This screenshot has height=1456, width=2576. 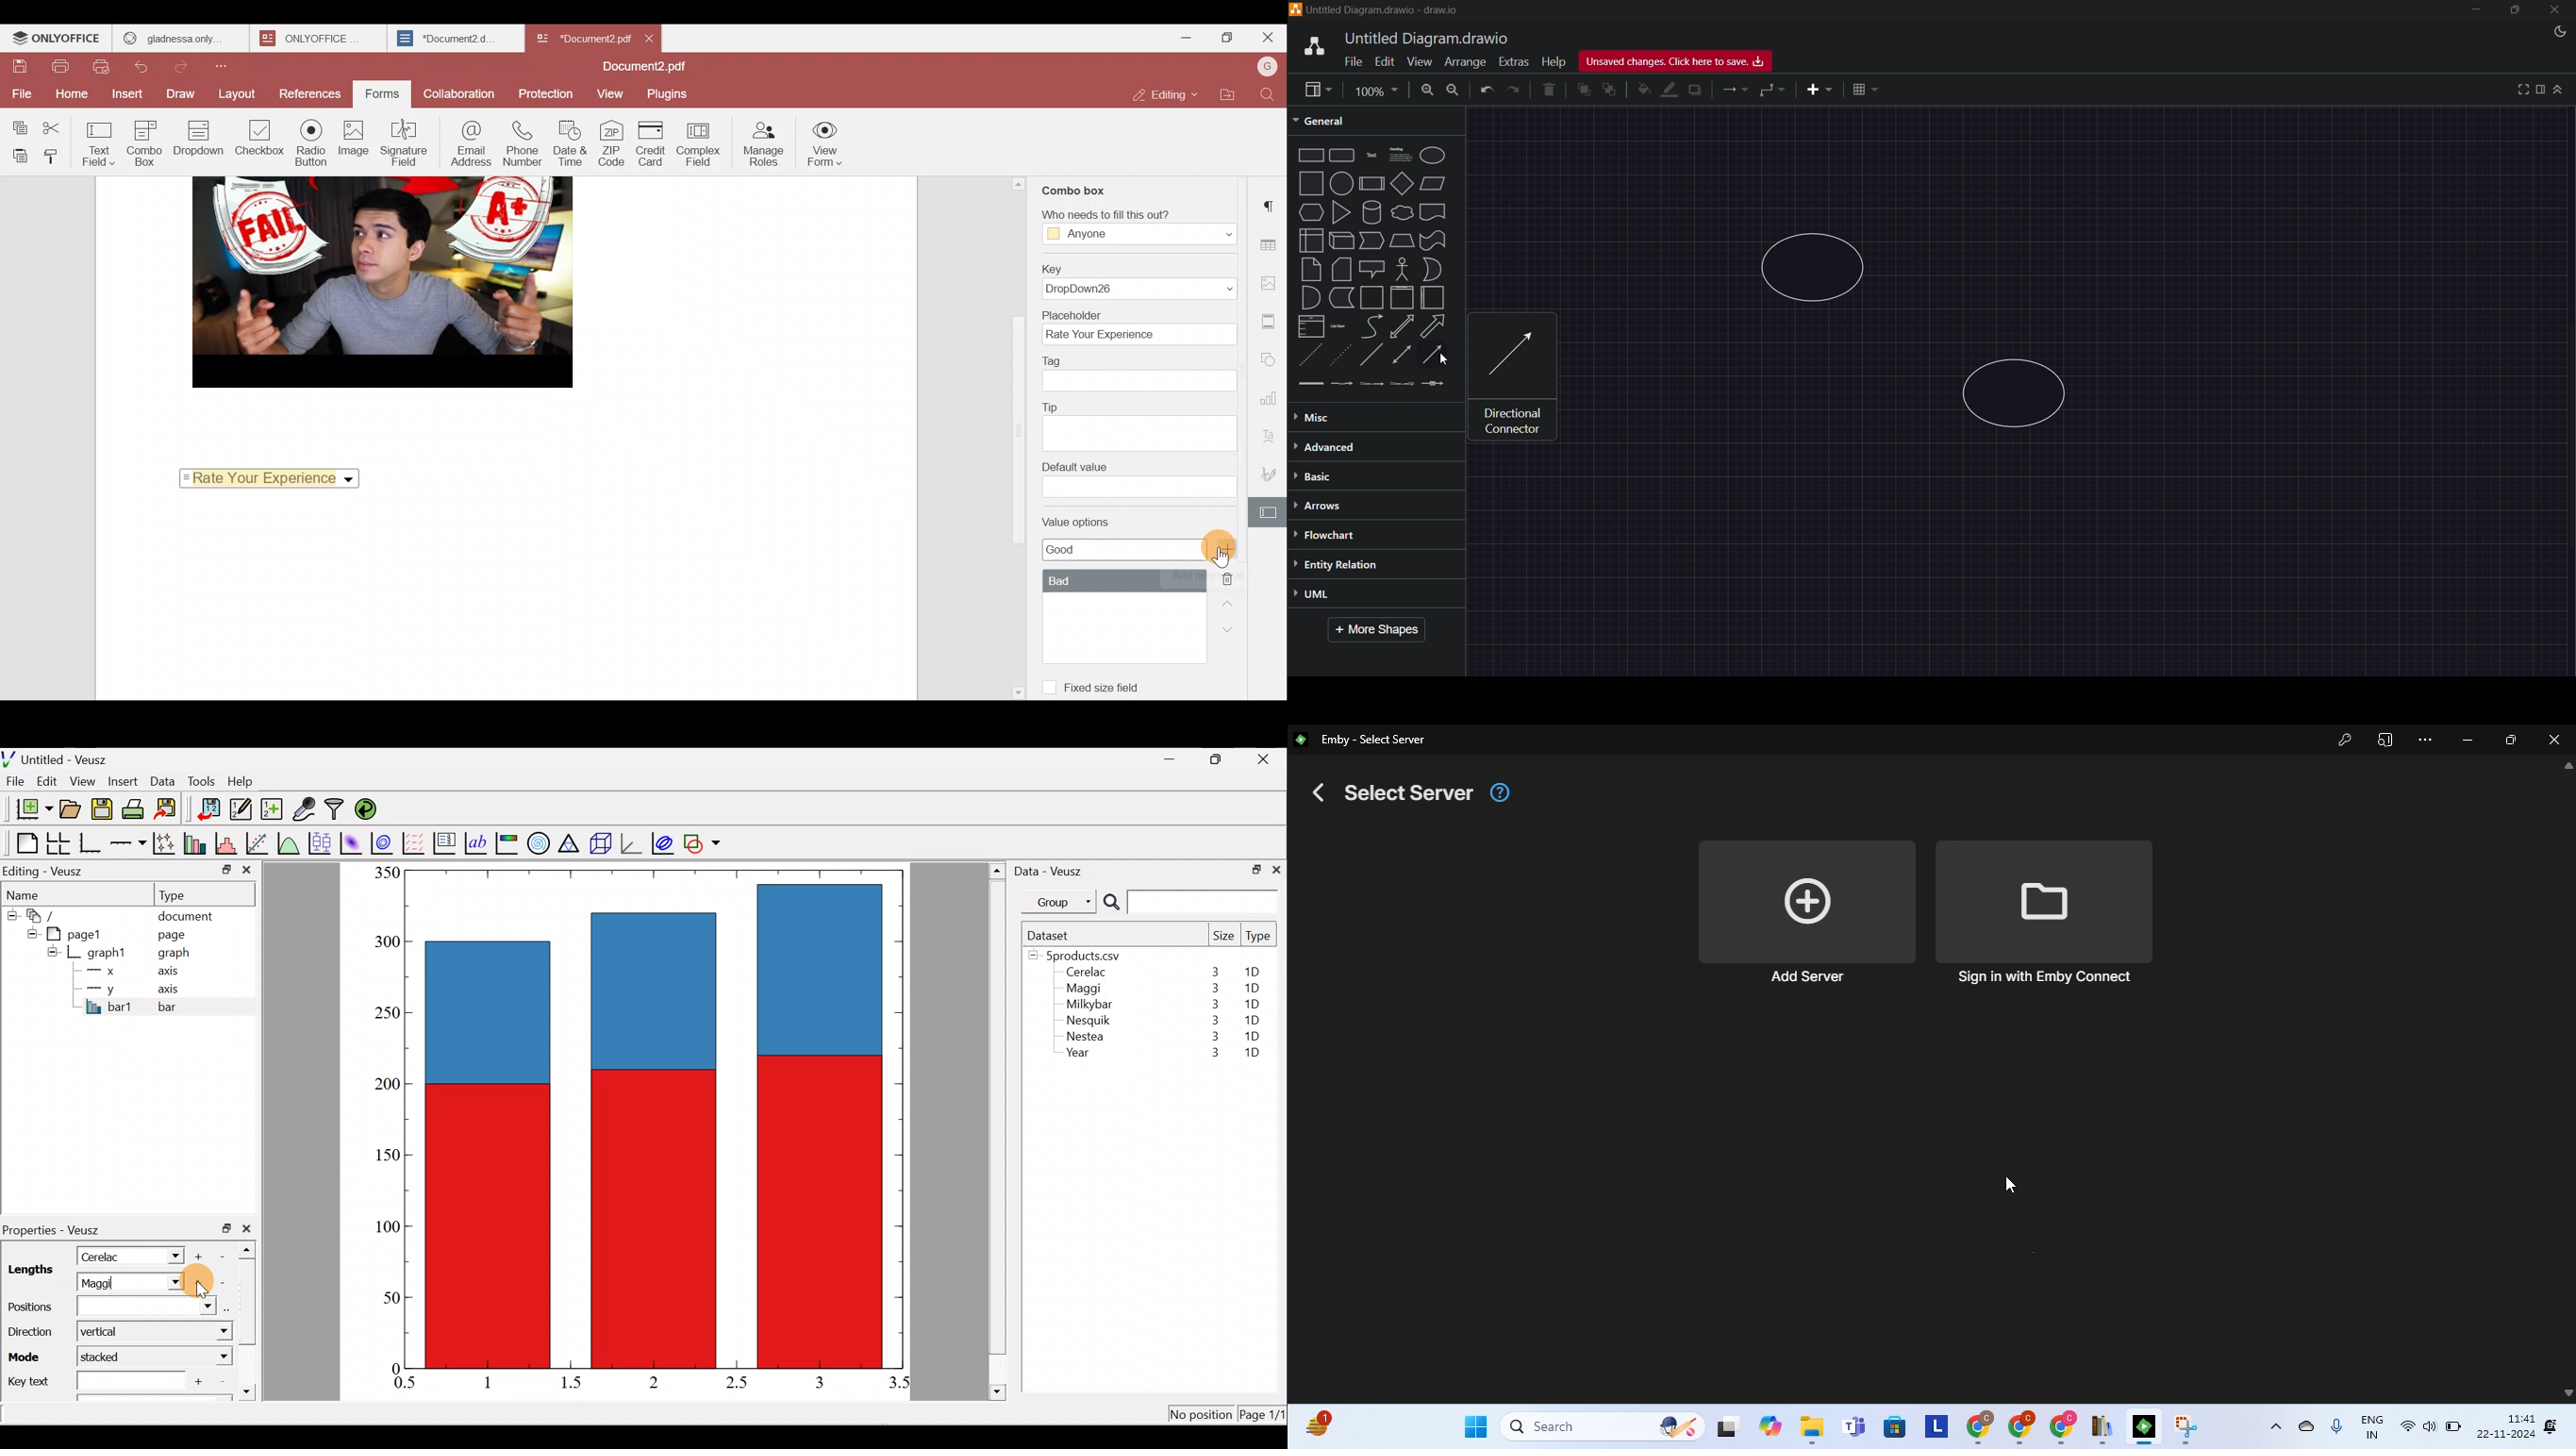 What do you see at coordinates (1429, 37) in the screenshot?
I see `title` at bounding box center [1429, 37].